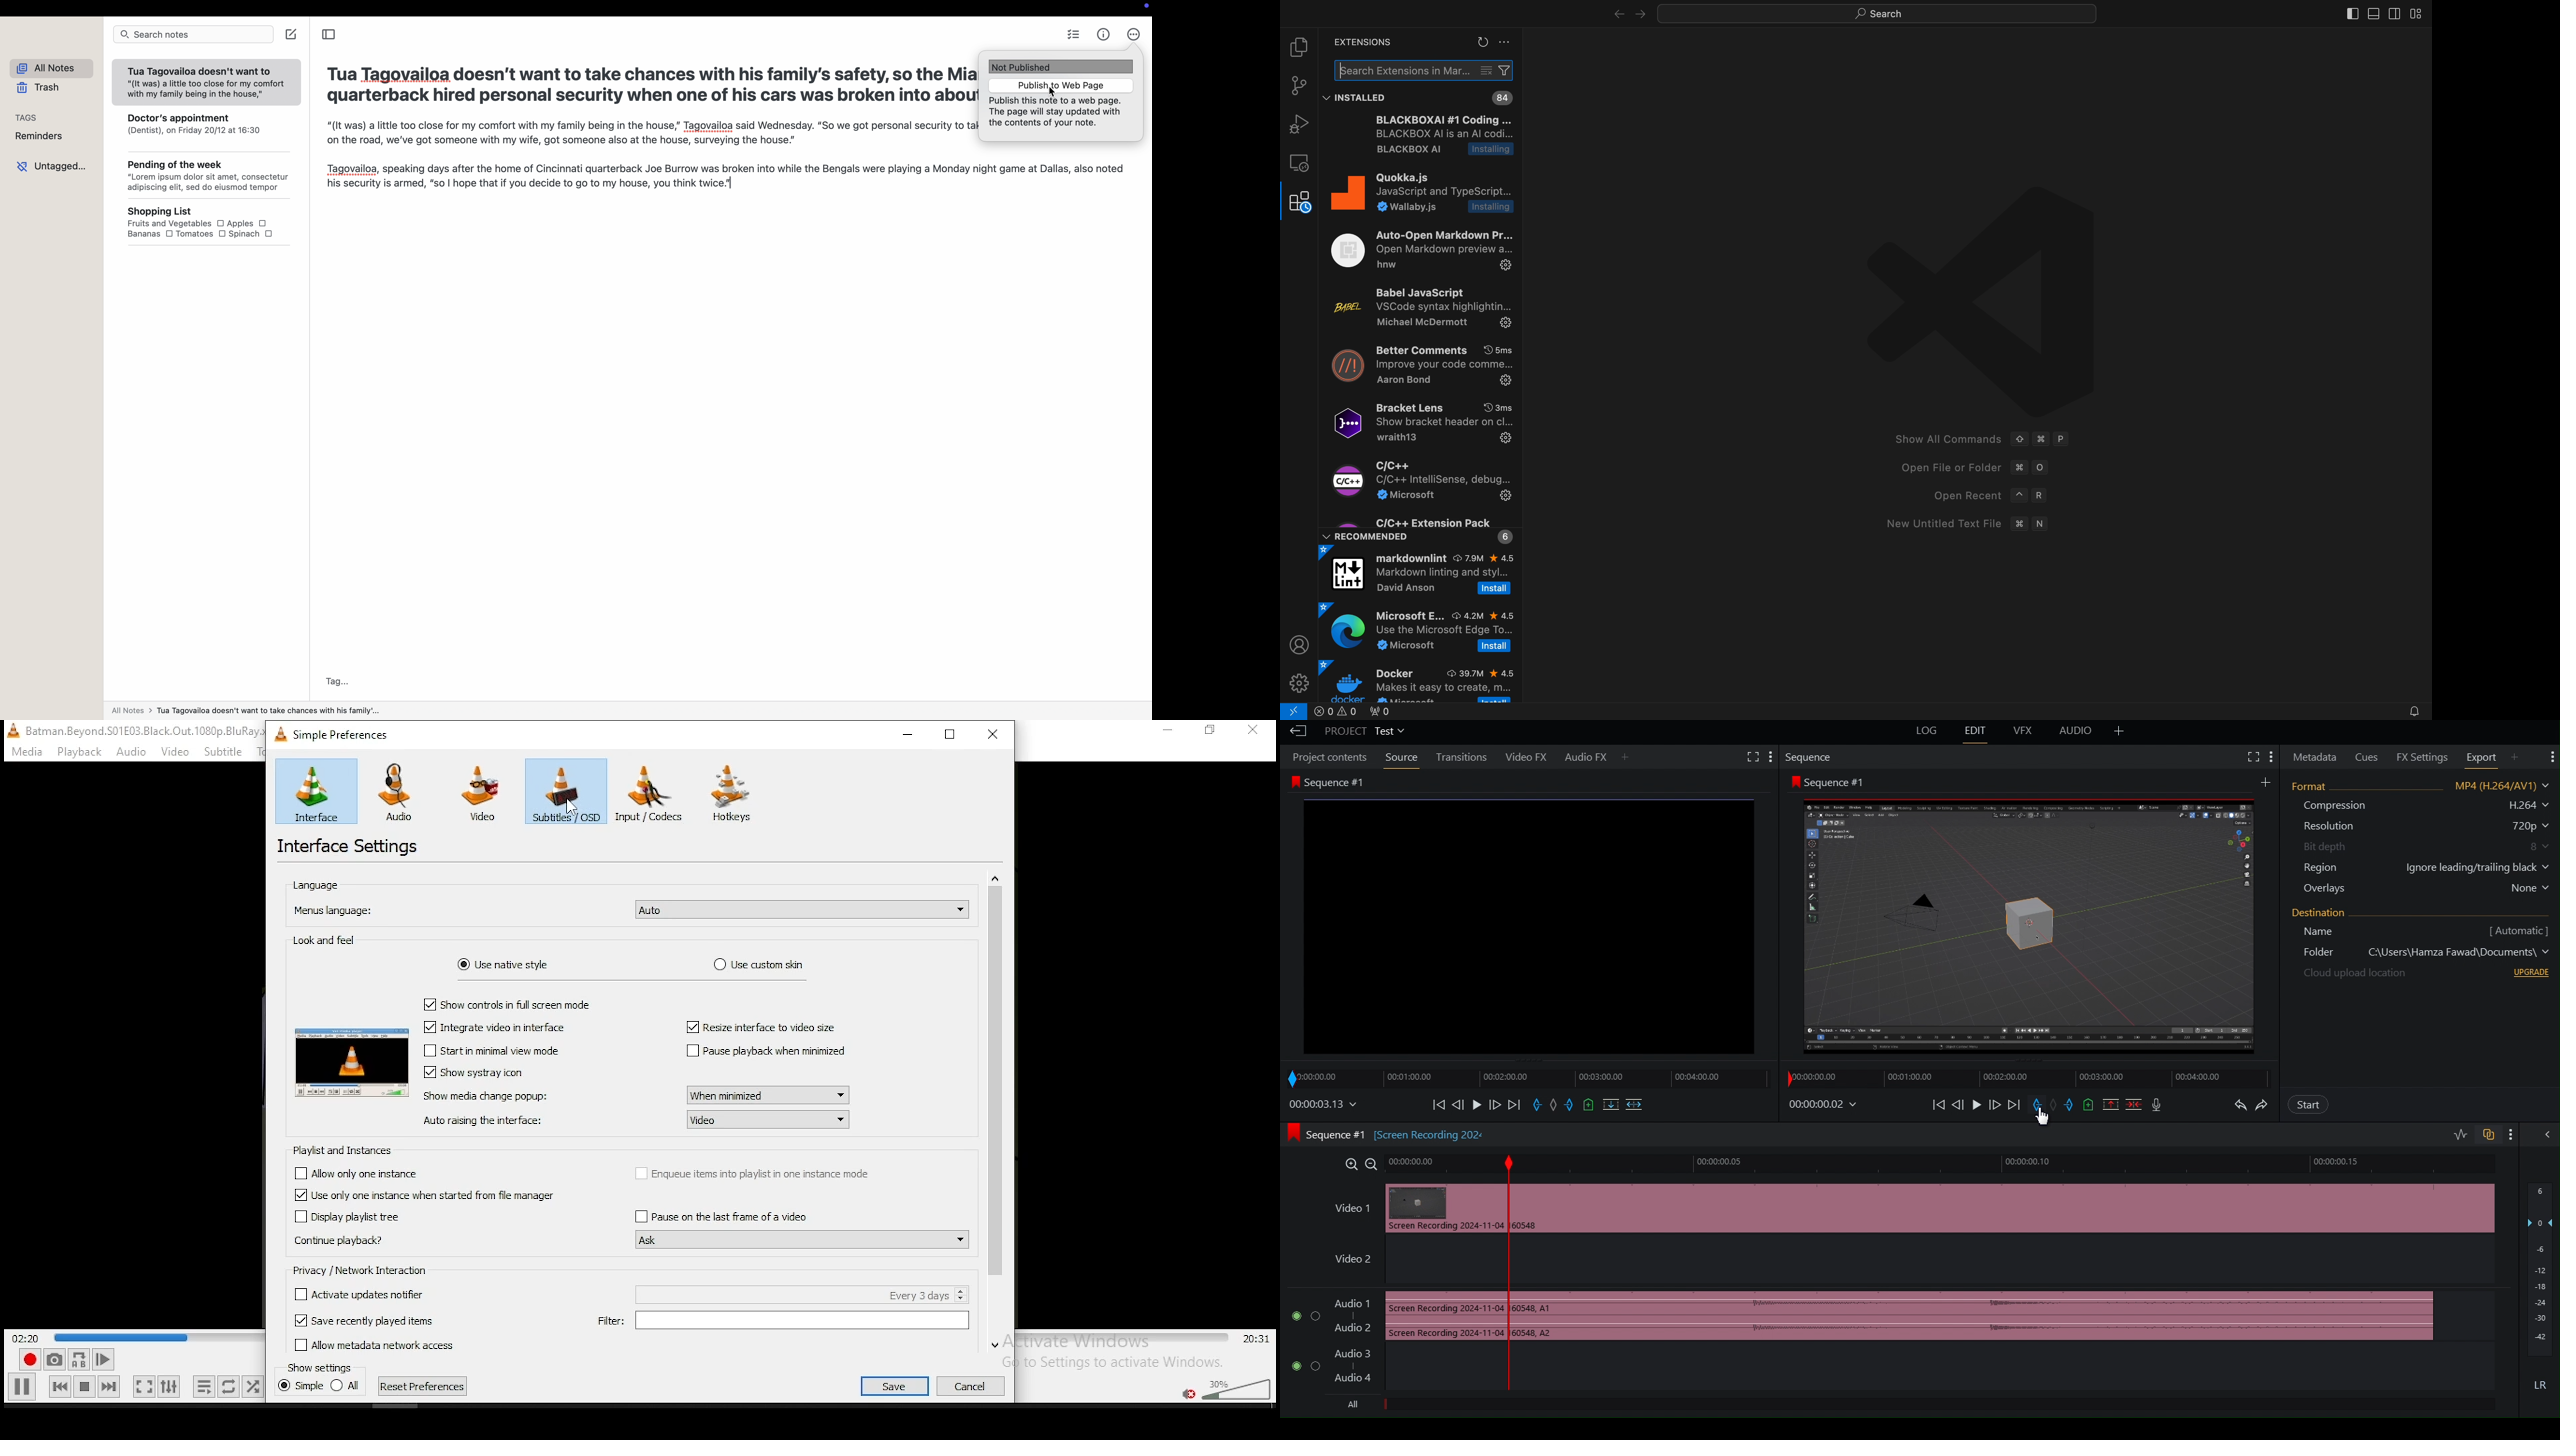 This screenshot has height=1456, width=2576. What do you see at coordinates (800, 910) in the screenshot?
I see `language settings selection` at bounding box center [800, 910].